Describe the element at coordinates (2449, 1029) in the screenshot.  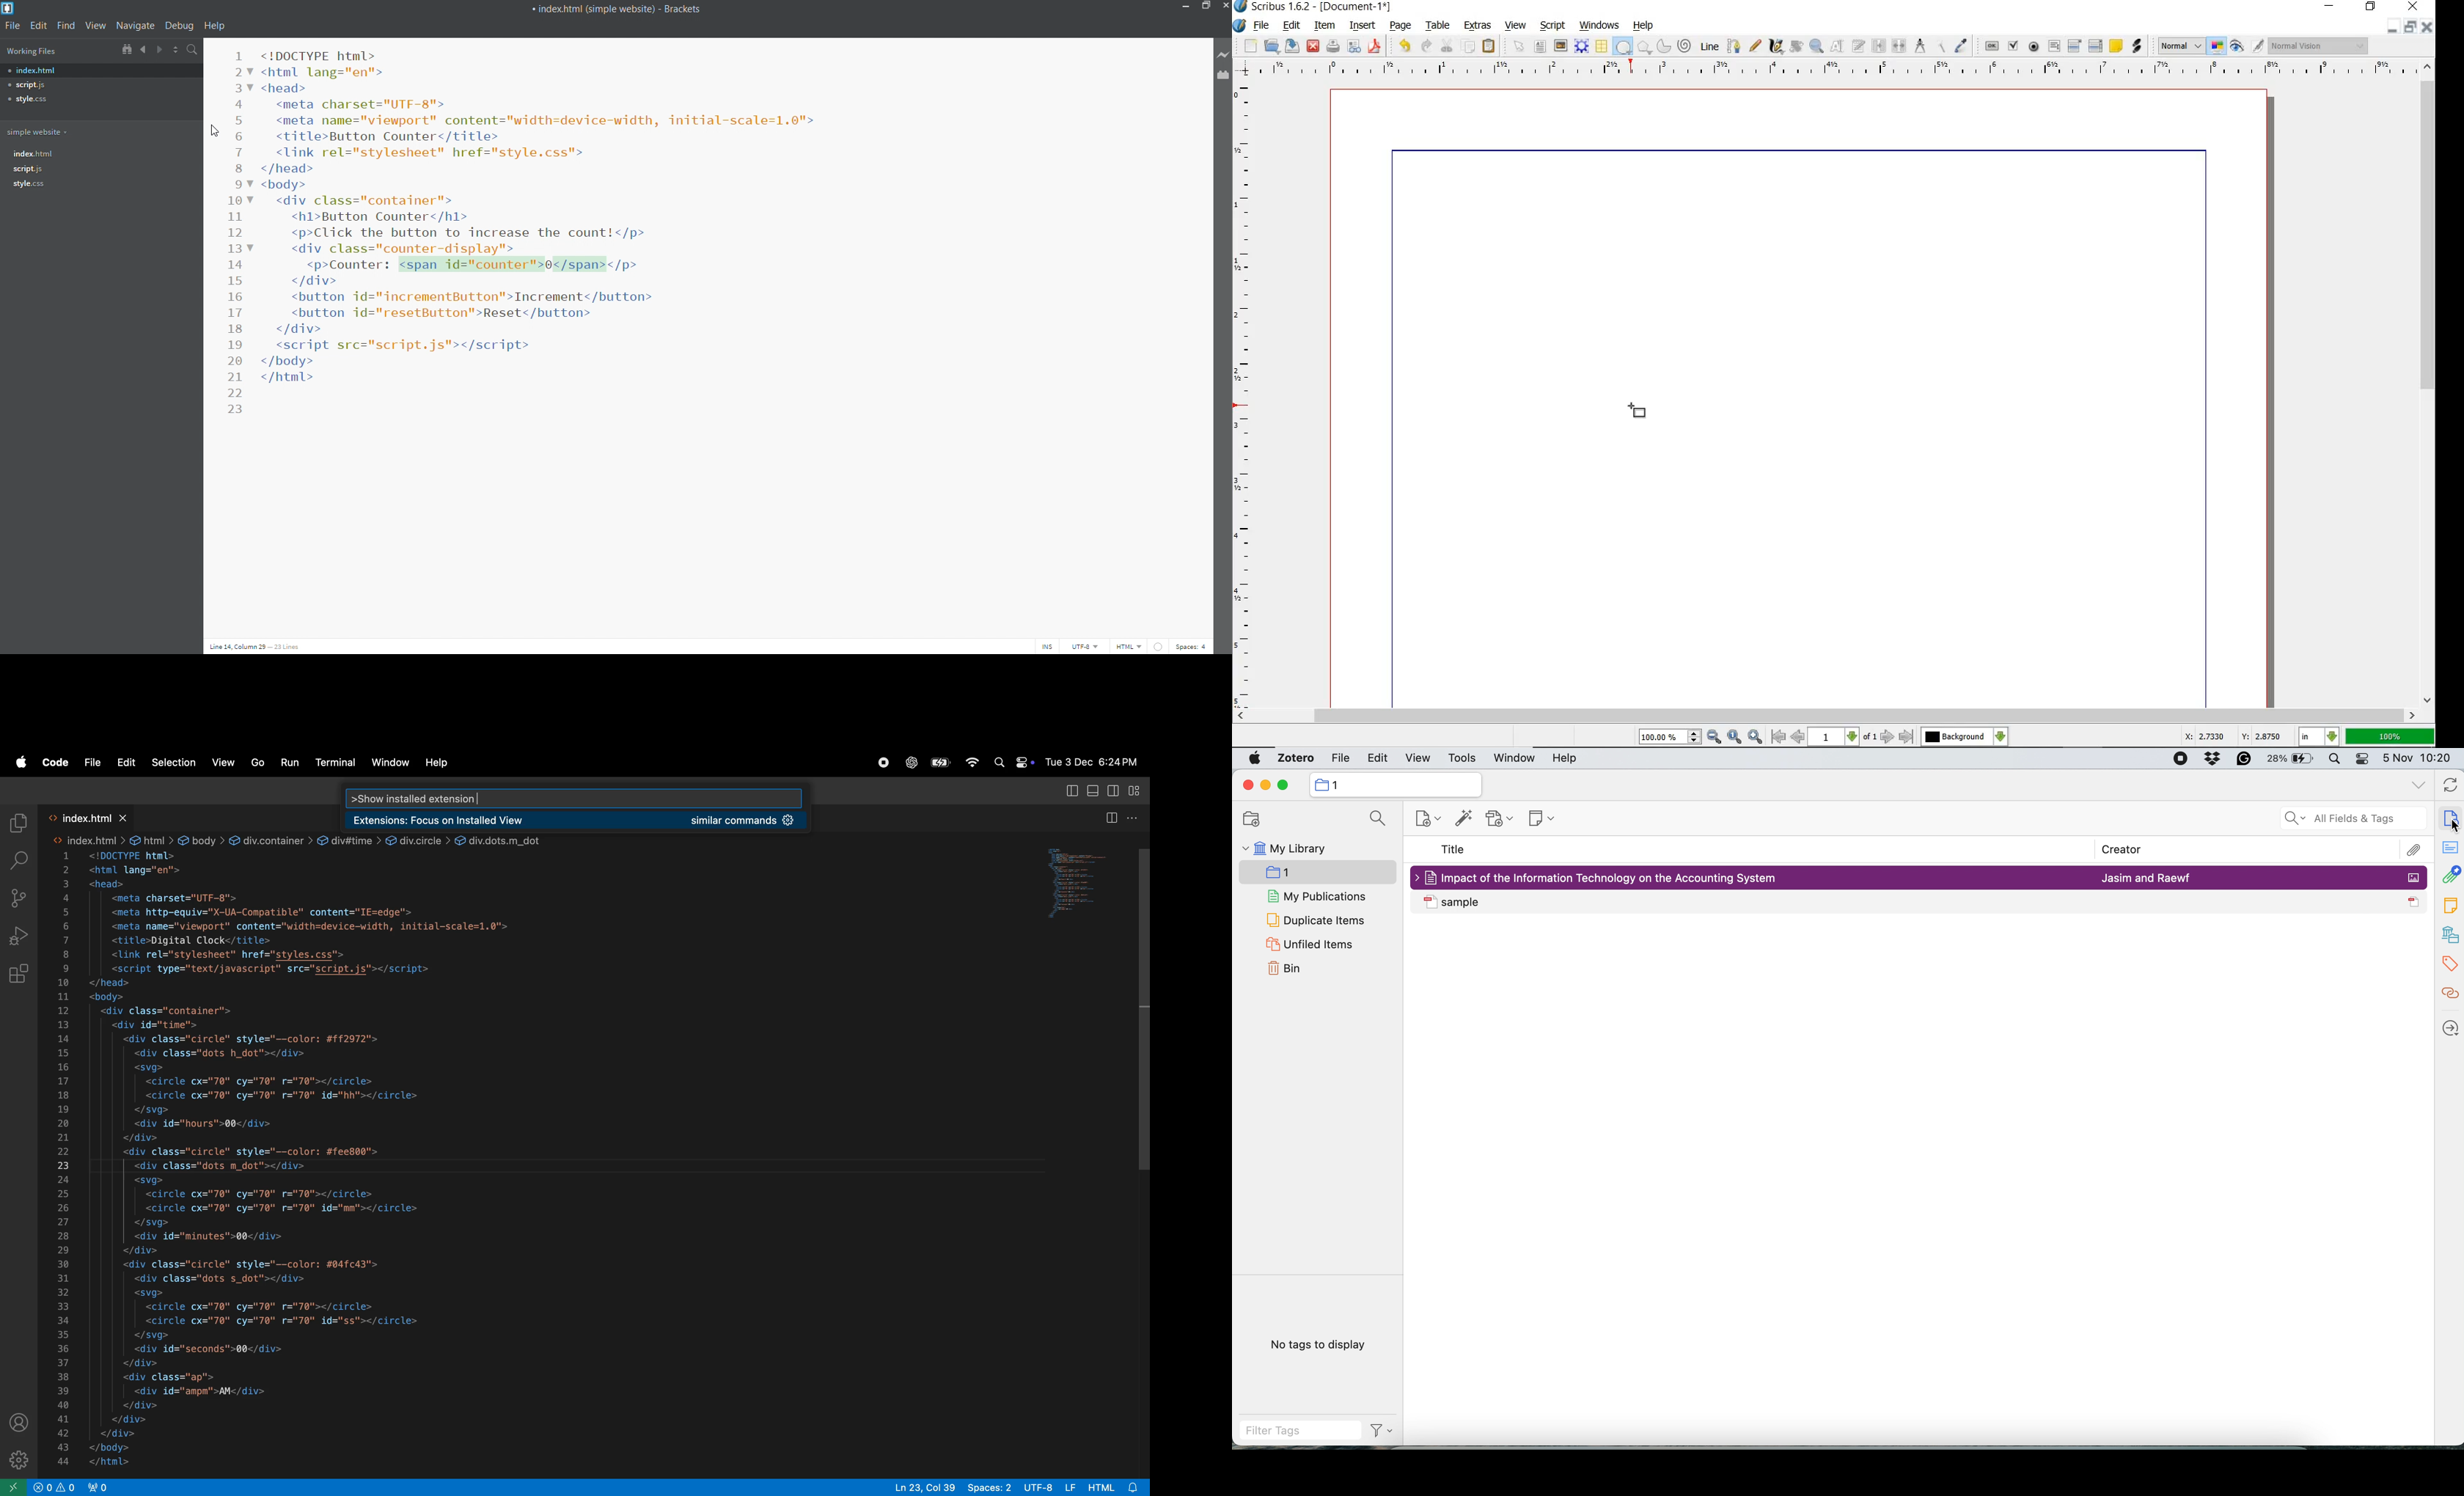
I see `locate` at that location.